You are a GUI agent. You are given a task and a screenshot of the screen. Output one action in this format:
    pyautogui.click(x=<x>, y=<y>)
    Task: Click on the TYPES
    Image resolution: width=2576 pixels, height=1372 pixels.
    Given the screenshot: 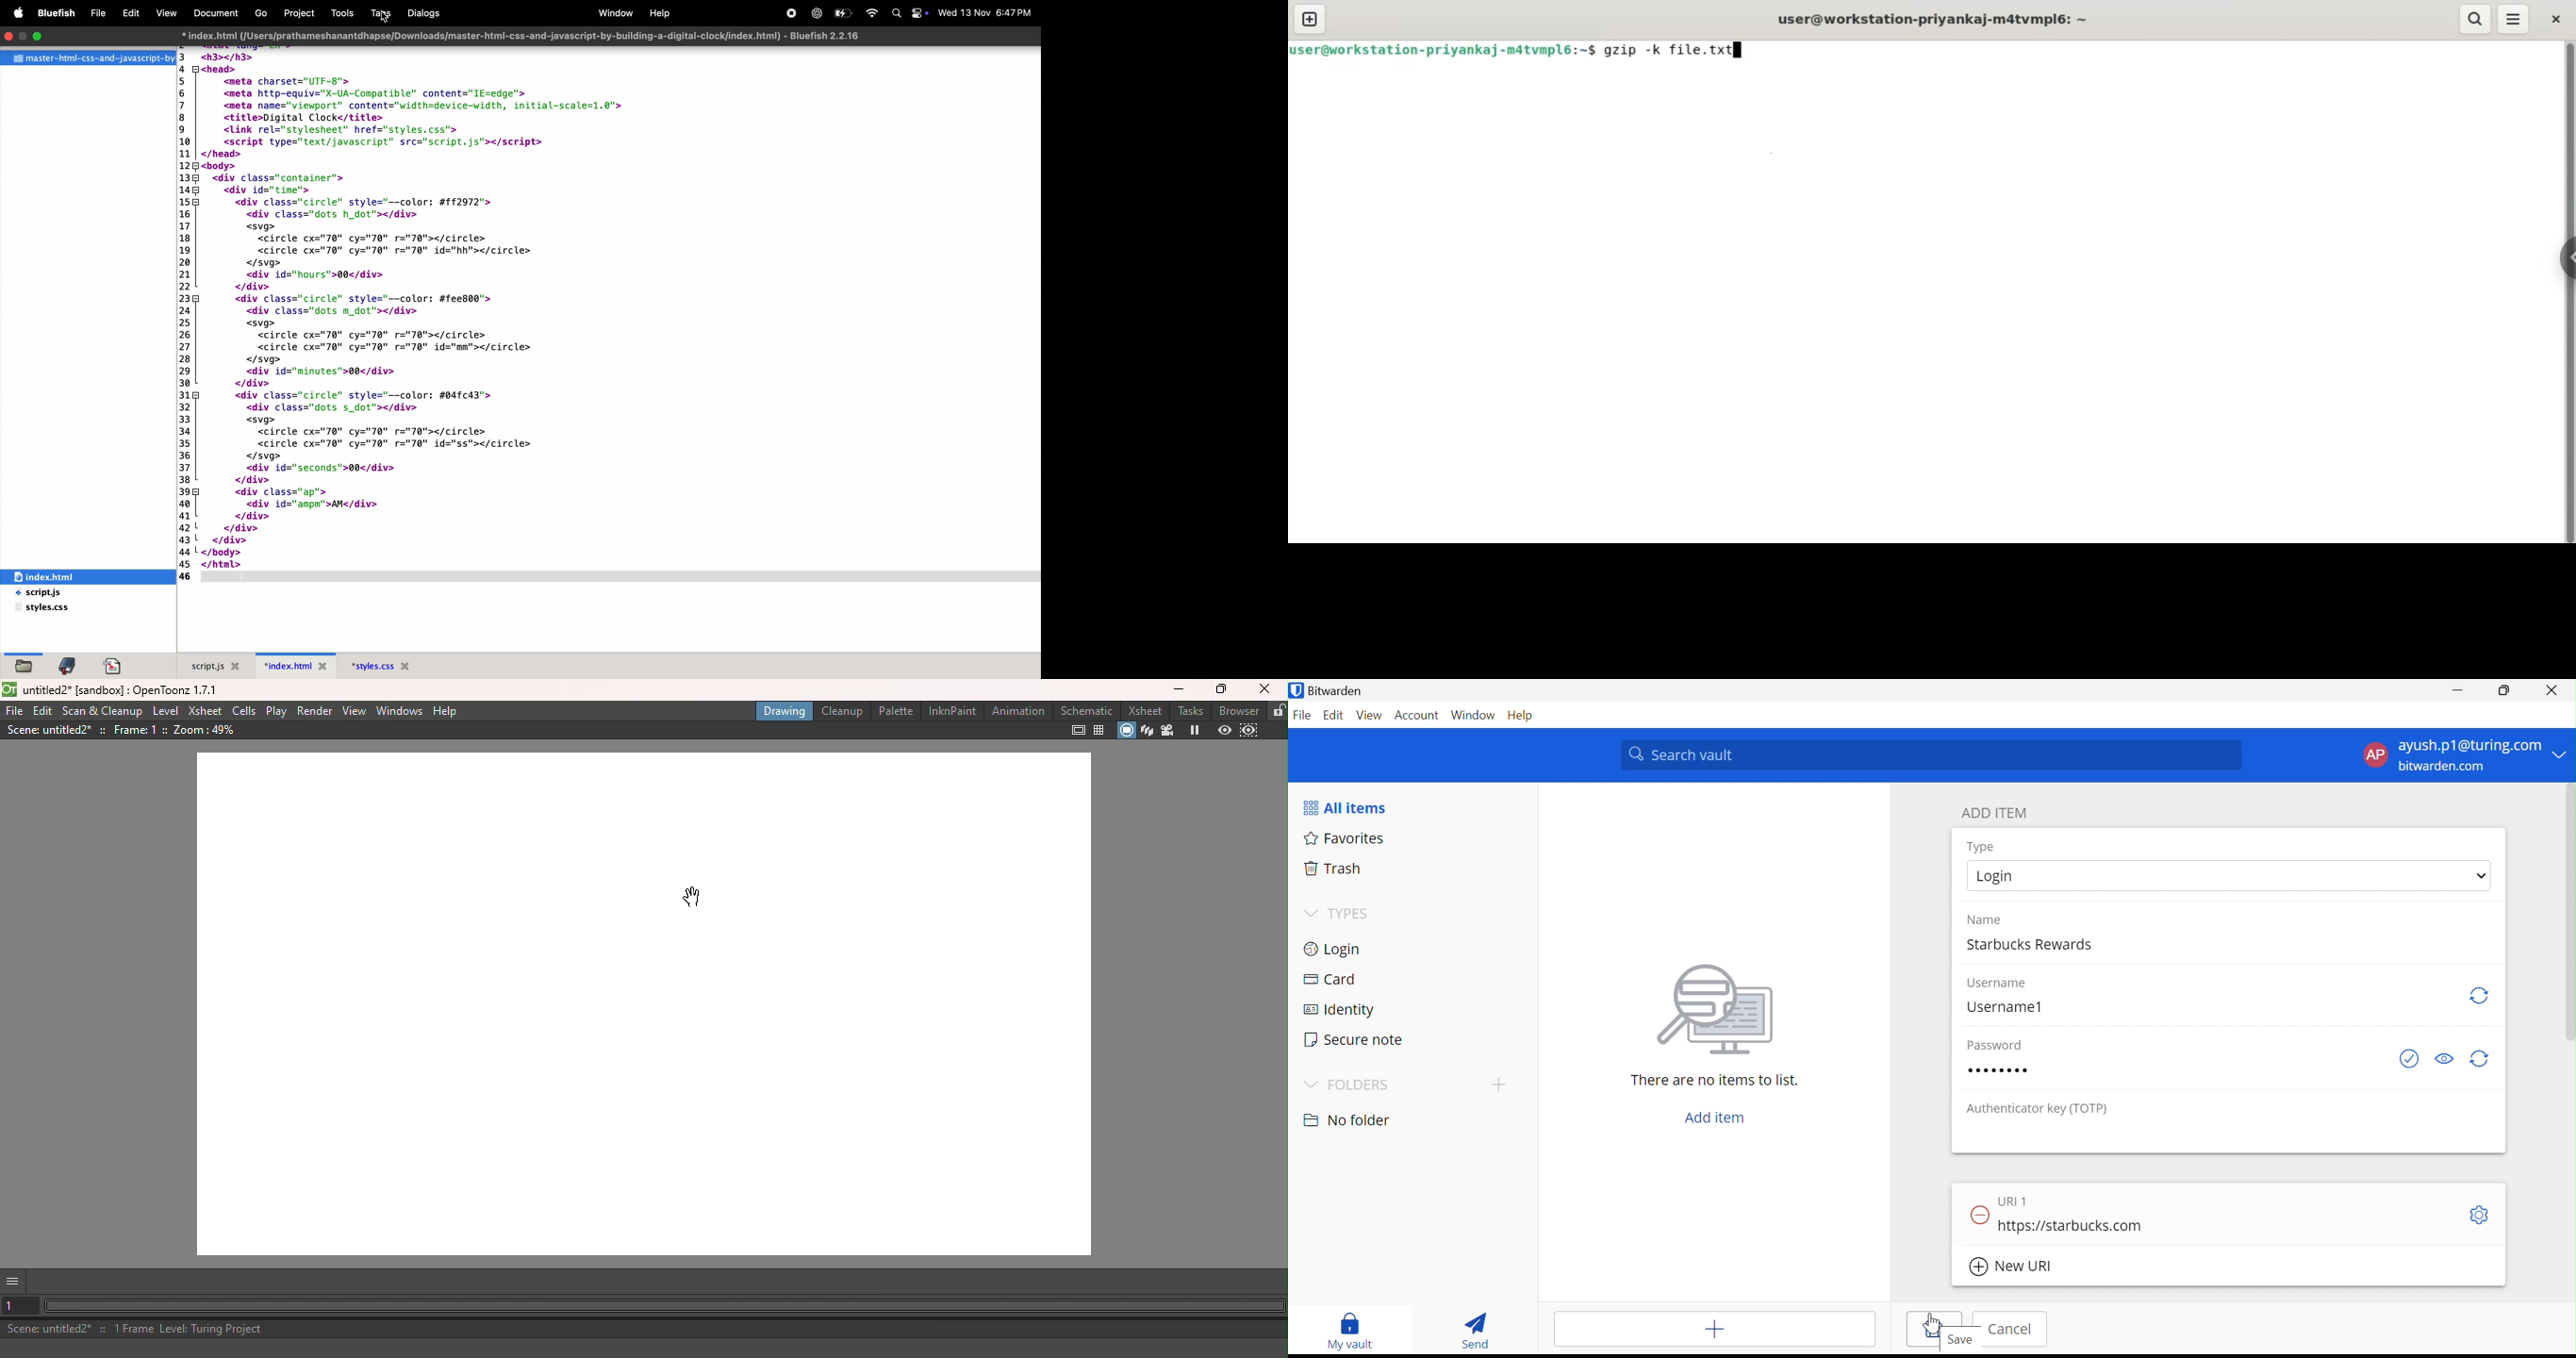 What is the action you would take?
    pyautogui.click(x=1353, y=913)
    